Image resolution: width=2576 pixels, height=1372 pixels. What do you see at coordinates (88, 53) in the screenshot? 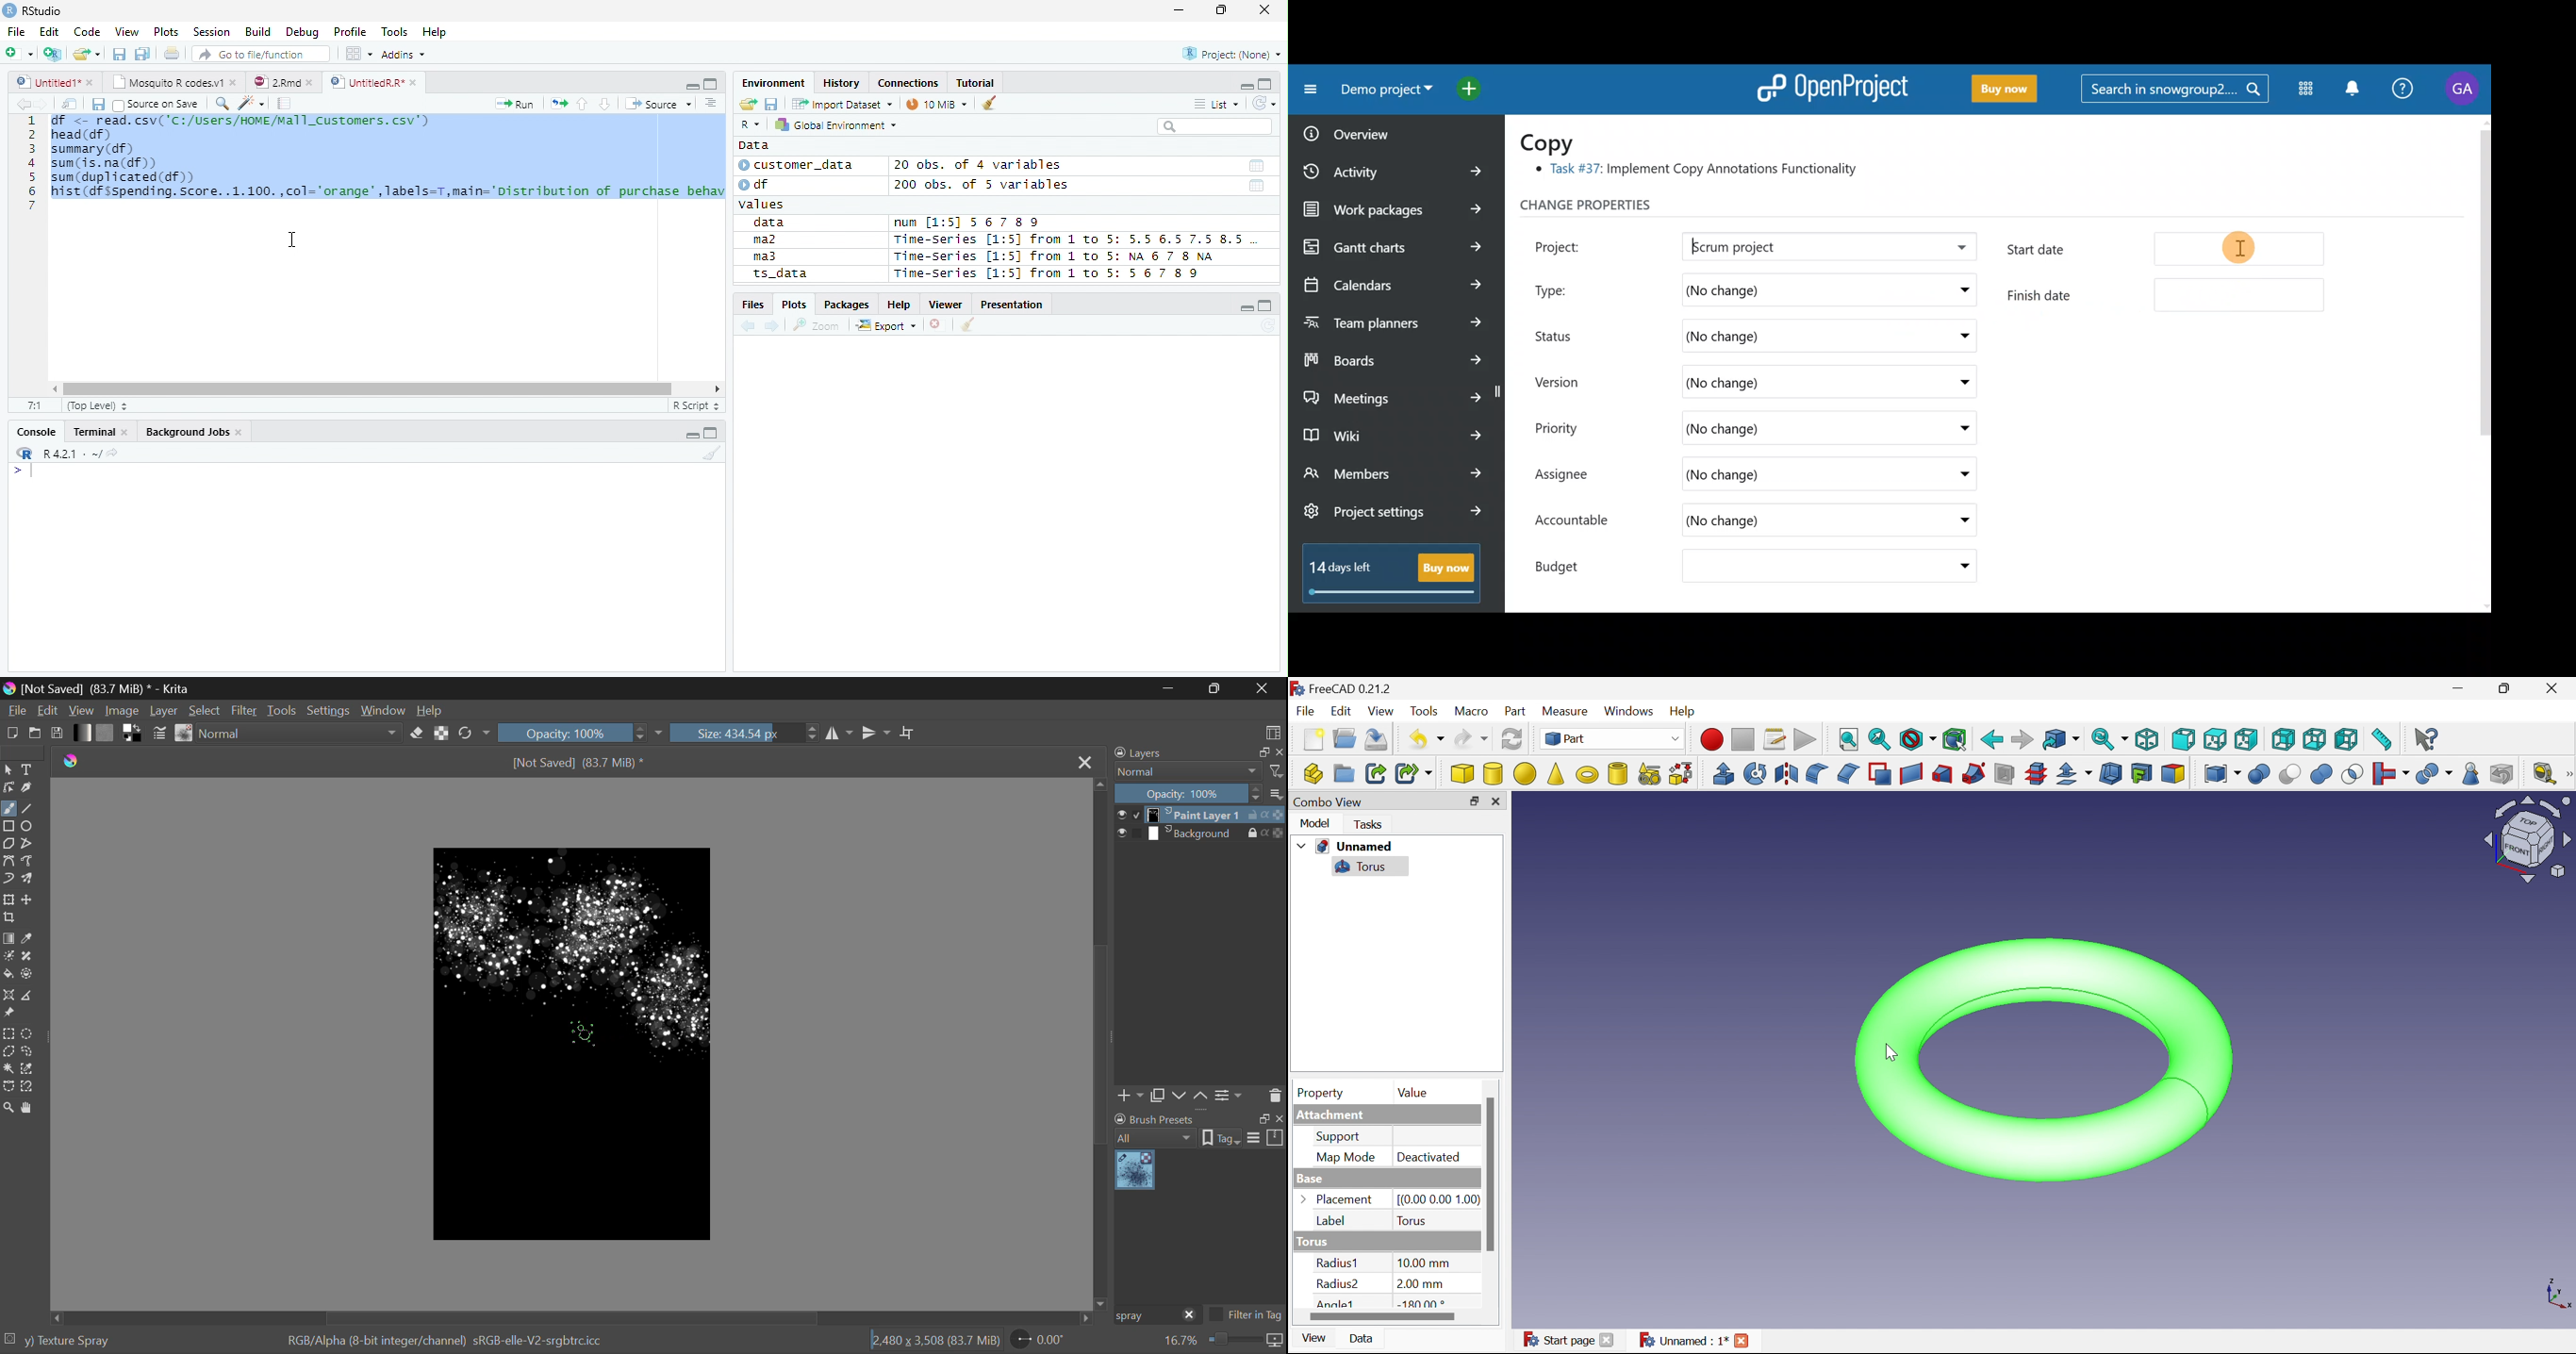
I see `Open Folder` at bounding box center [88, 53].